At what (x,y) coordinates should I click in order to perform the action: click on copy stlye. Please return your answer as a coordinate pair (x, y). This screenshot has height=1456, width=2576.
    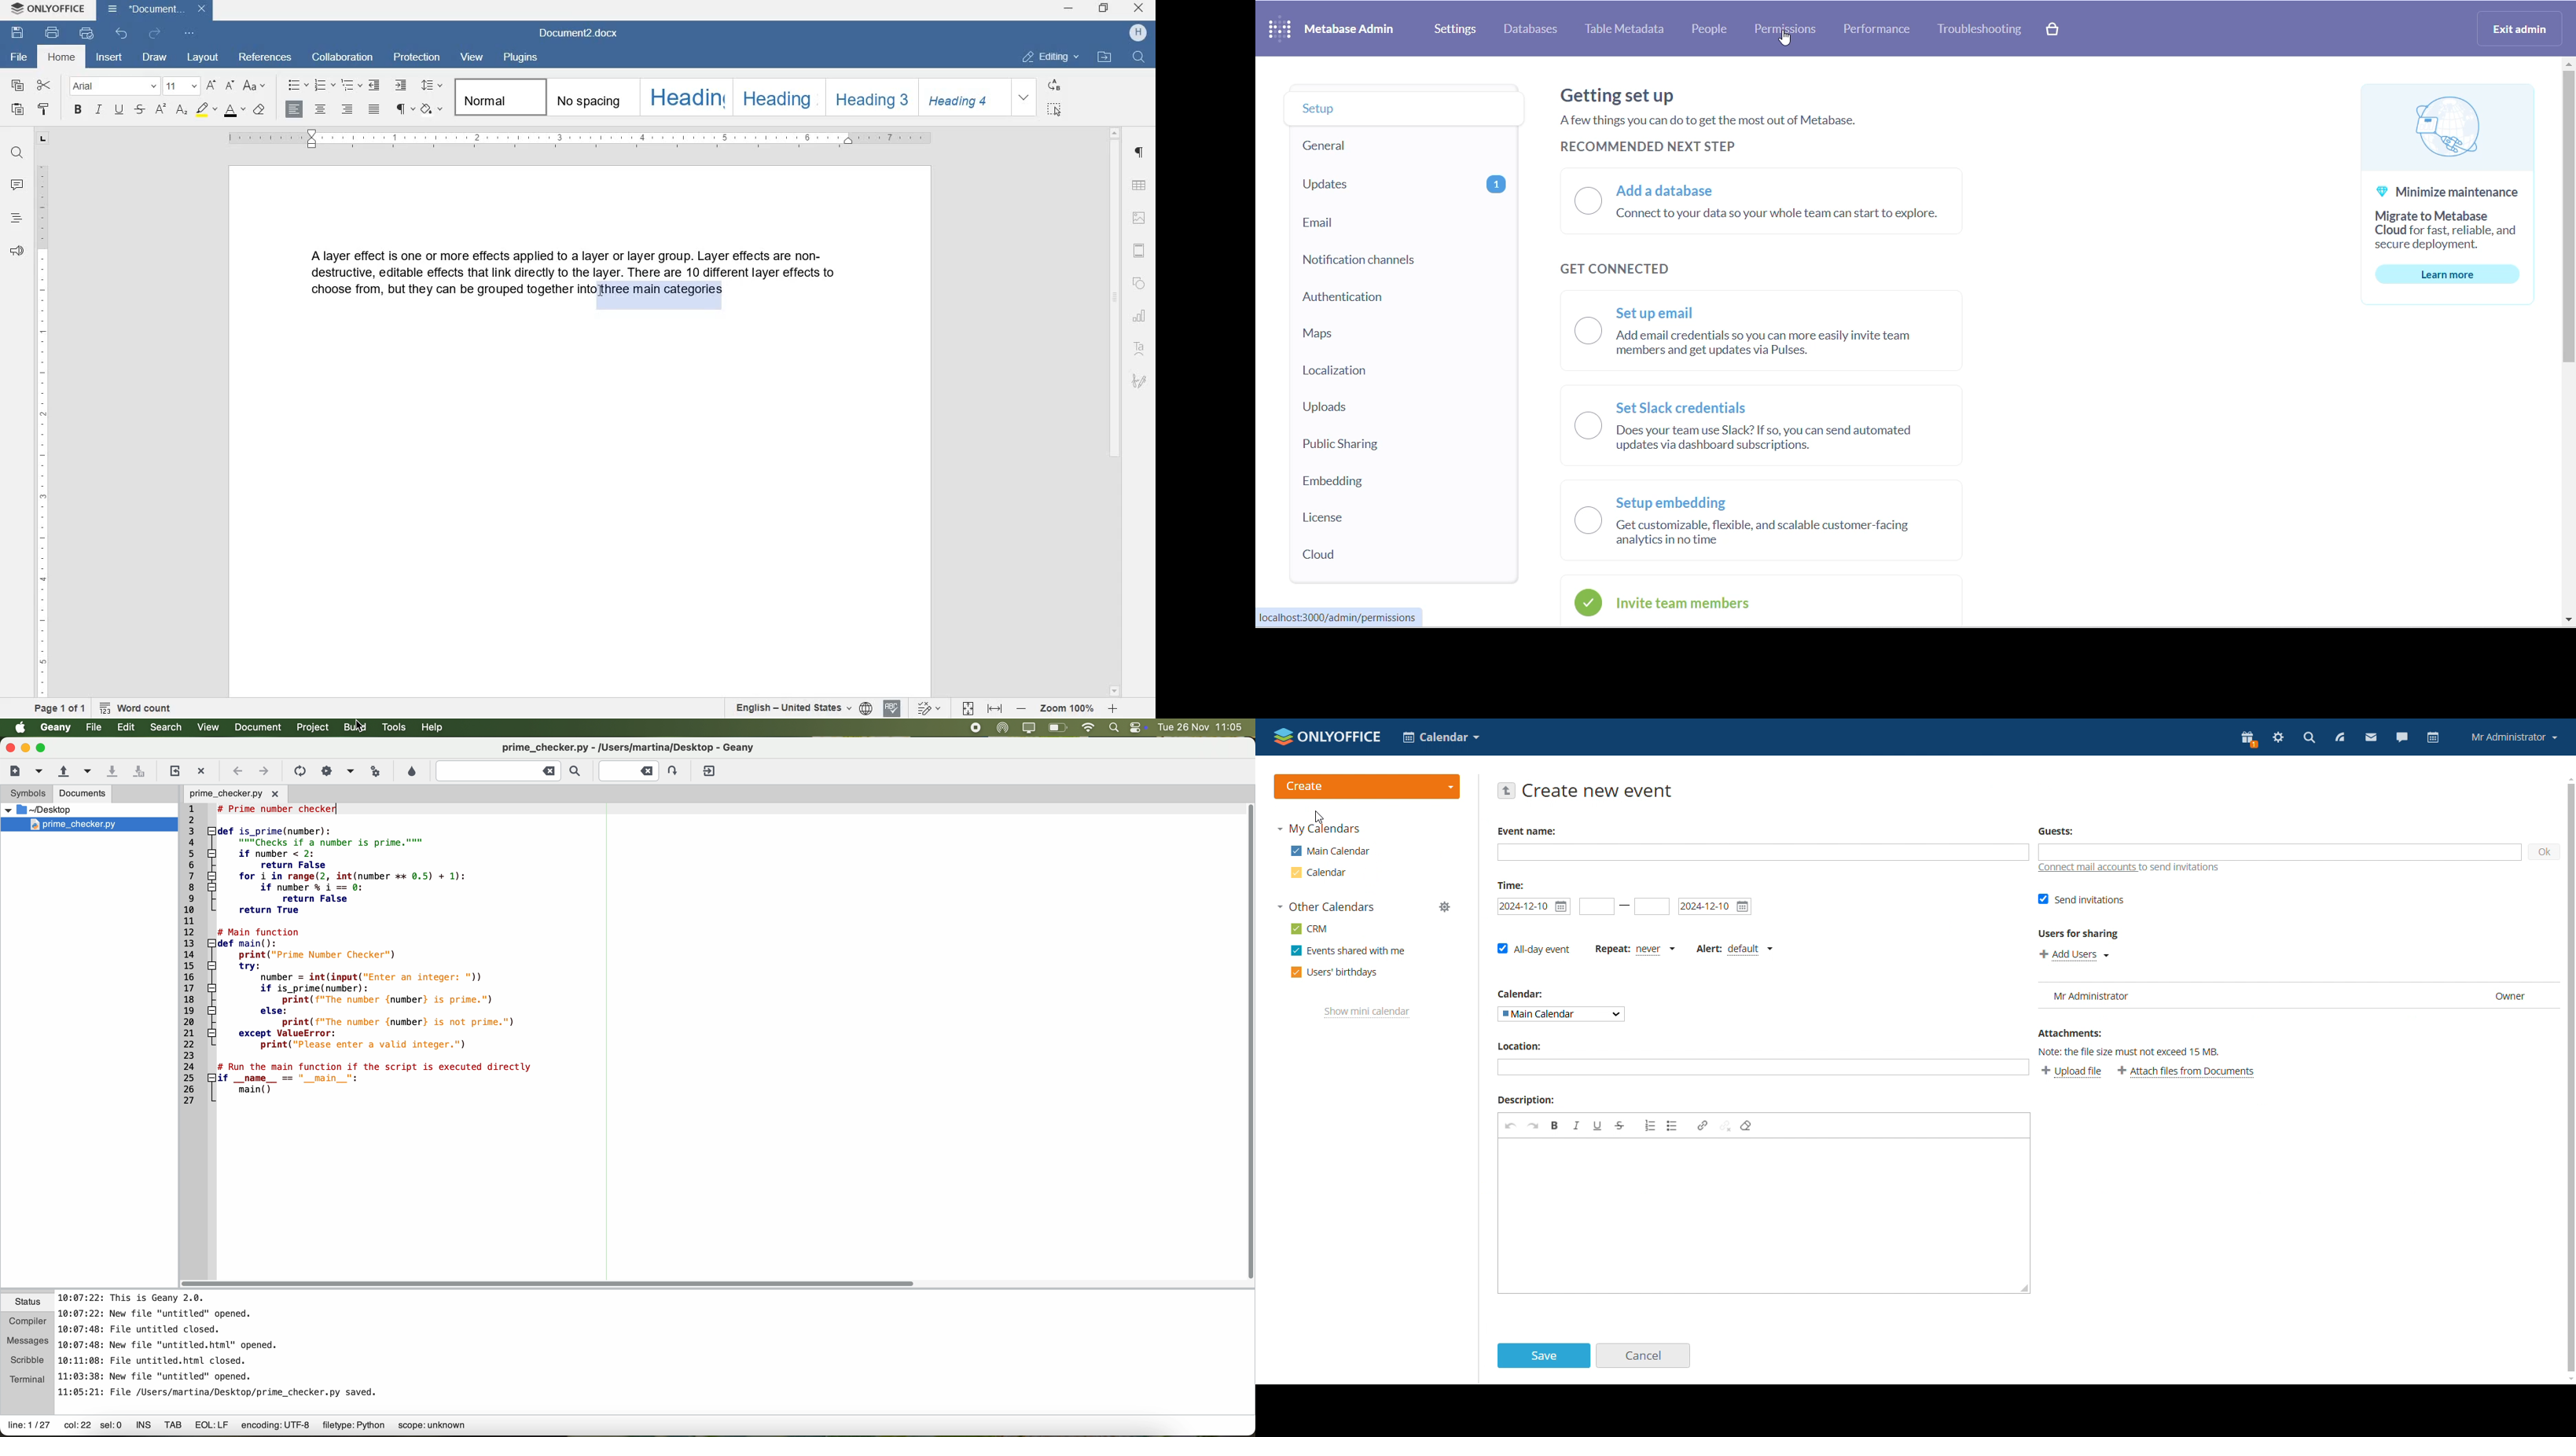
    Looking at the image, I should click on (43, 110).